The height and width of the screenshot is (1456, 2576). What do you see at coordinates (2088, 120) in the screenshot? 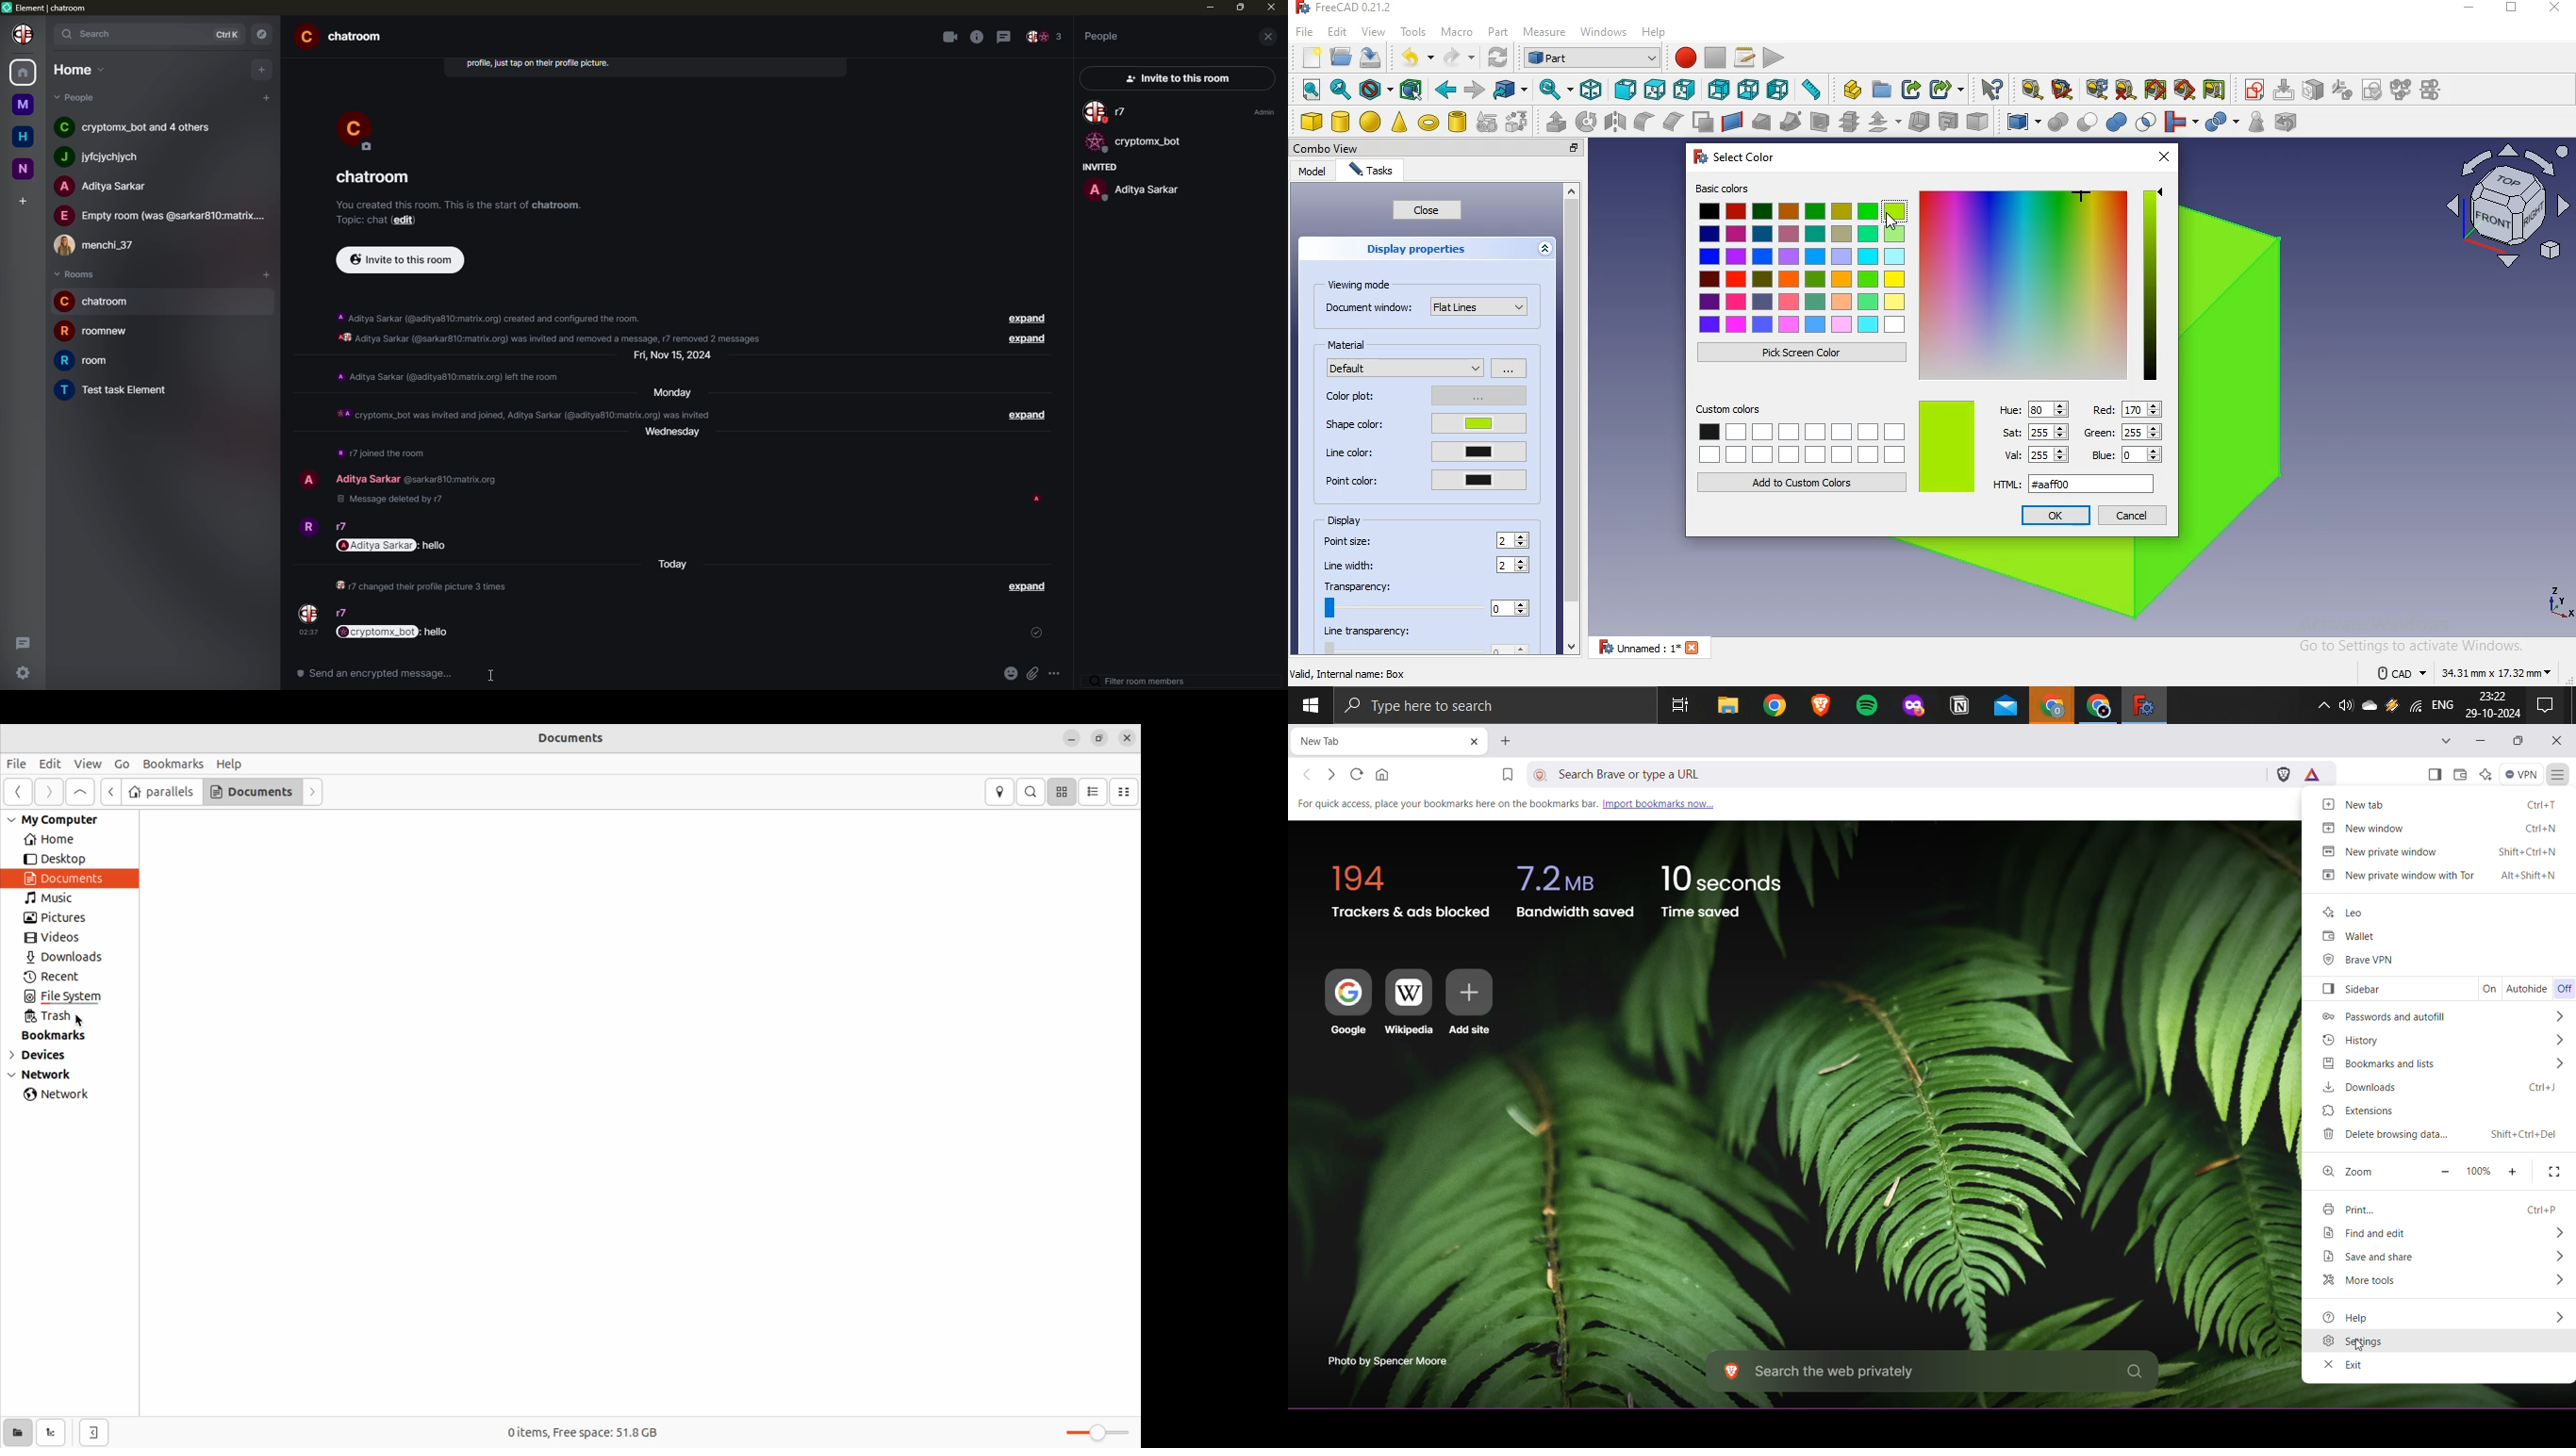
I see `cut` at bounding box center [2088, 120].